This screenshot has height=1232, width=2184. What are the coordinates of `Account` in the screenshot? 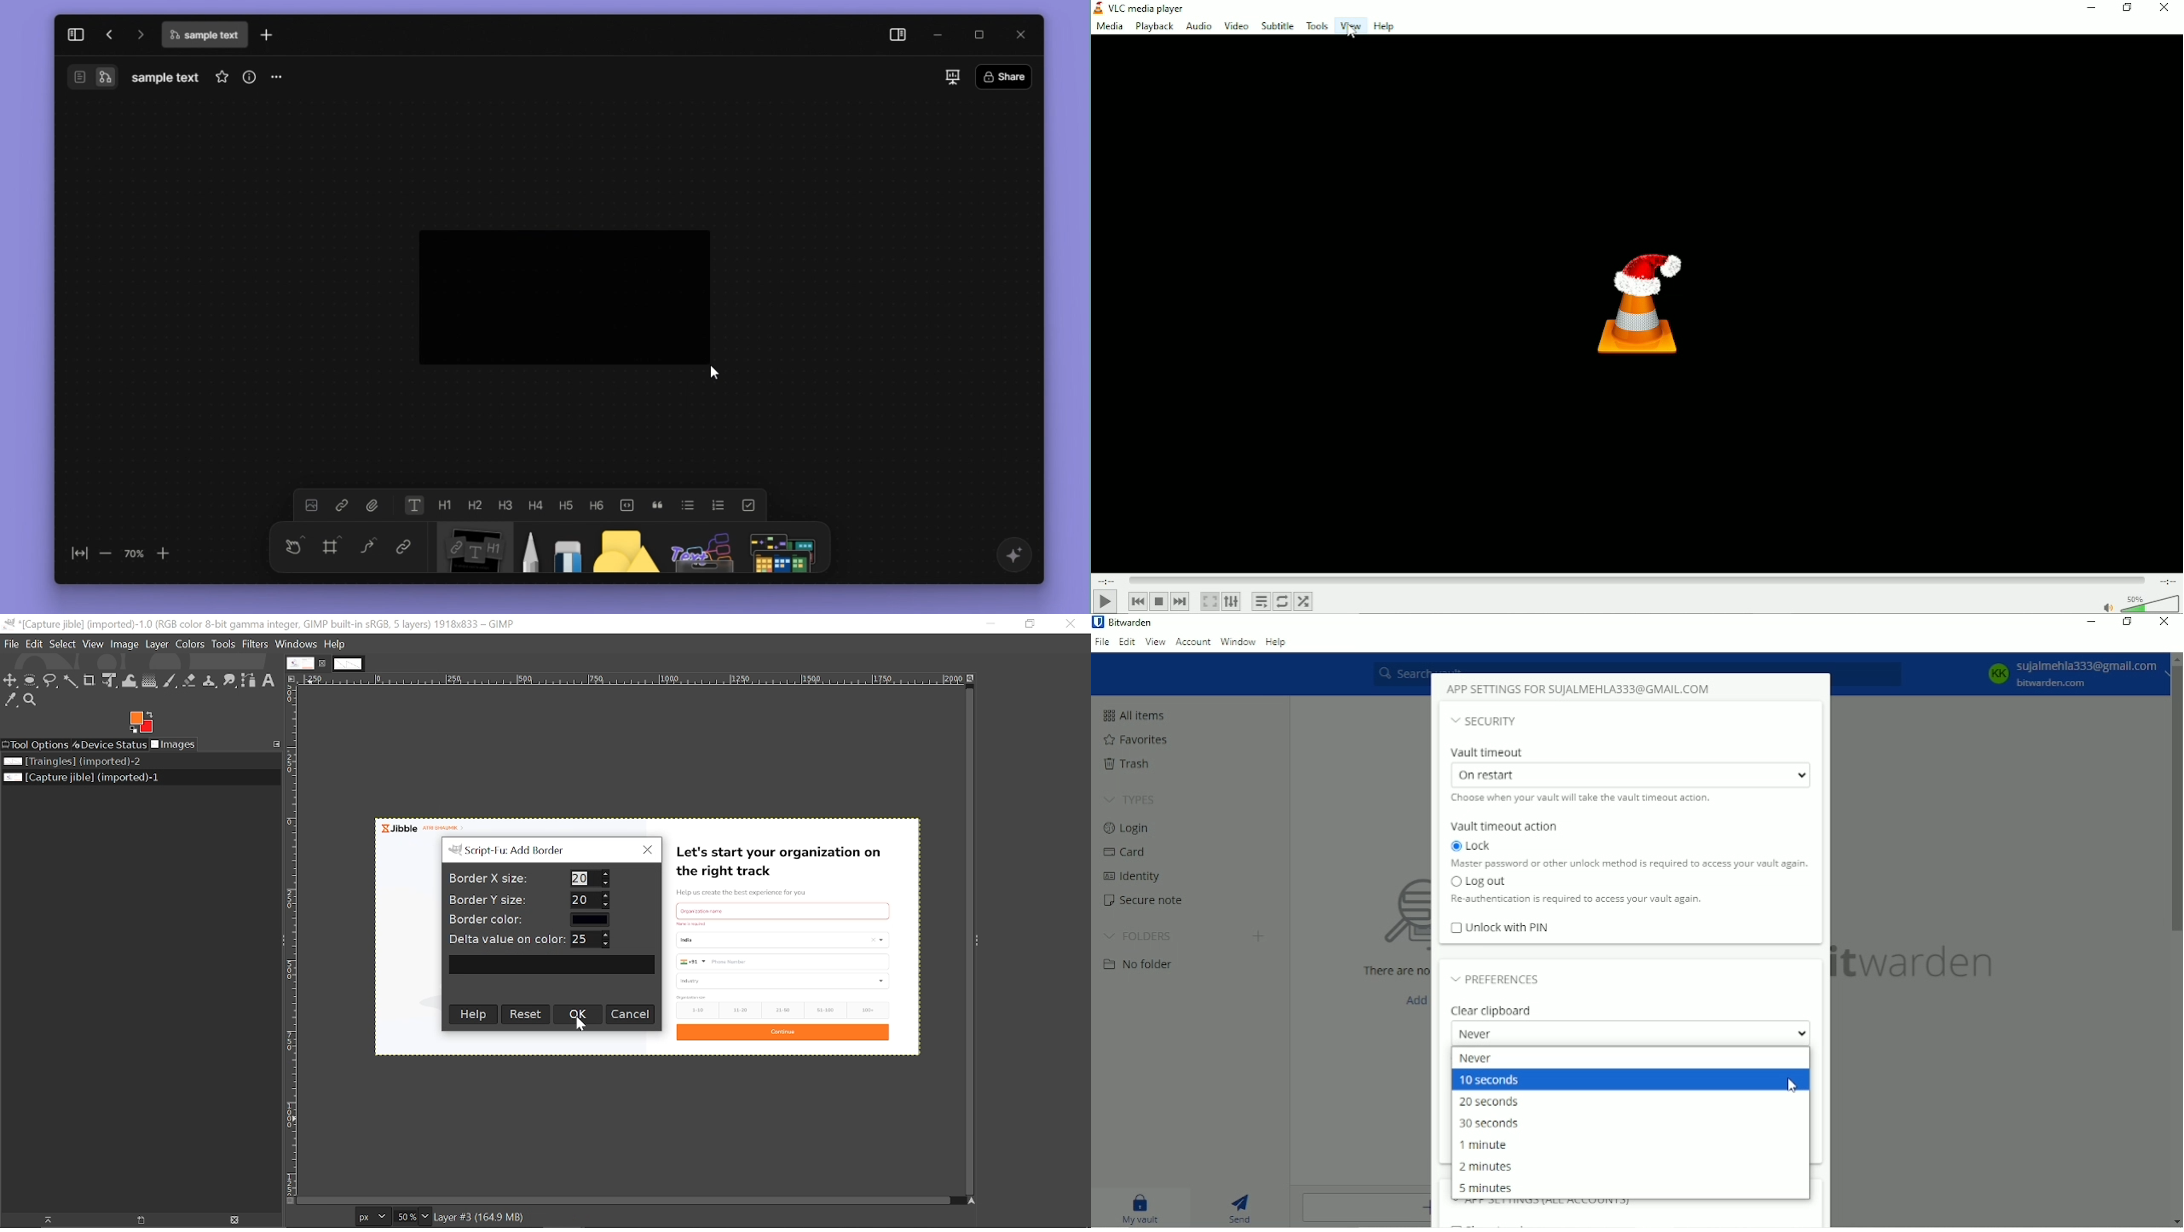 It's located at (1194, 643).